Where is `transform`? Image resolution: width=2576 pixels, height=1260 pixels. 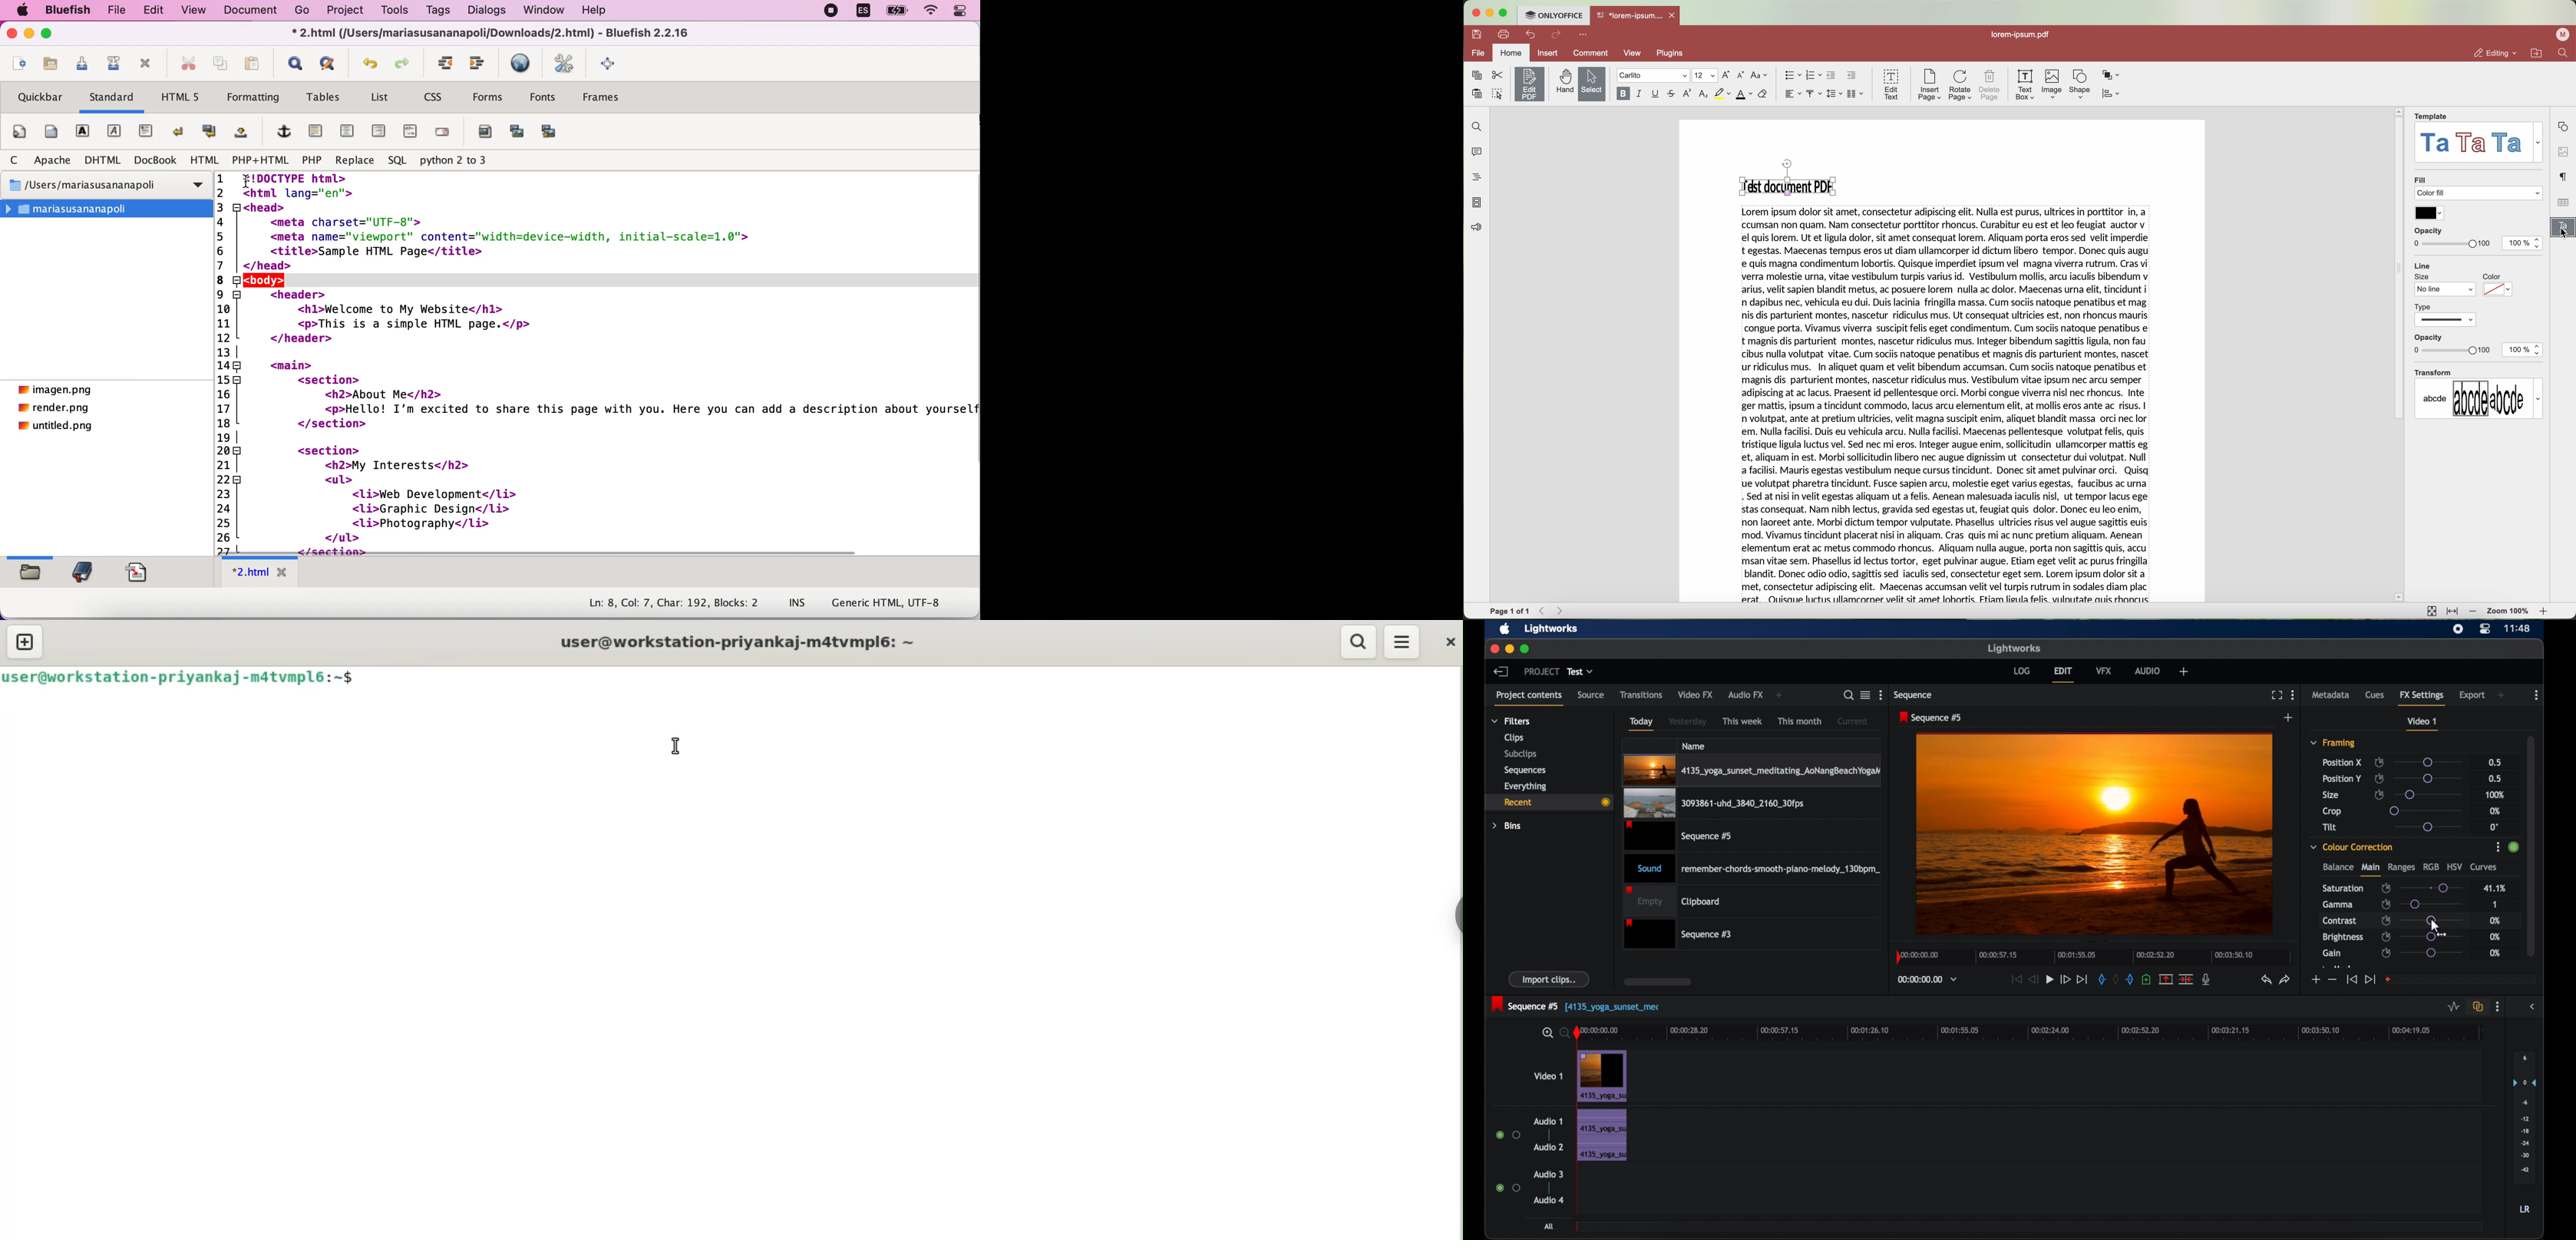 transform is located at coordinates (2433, 372).